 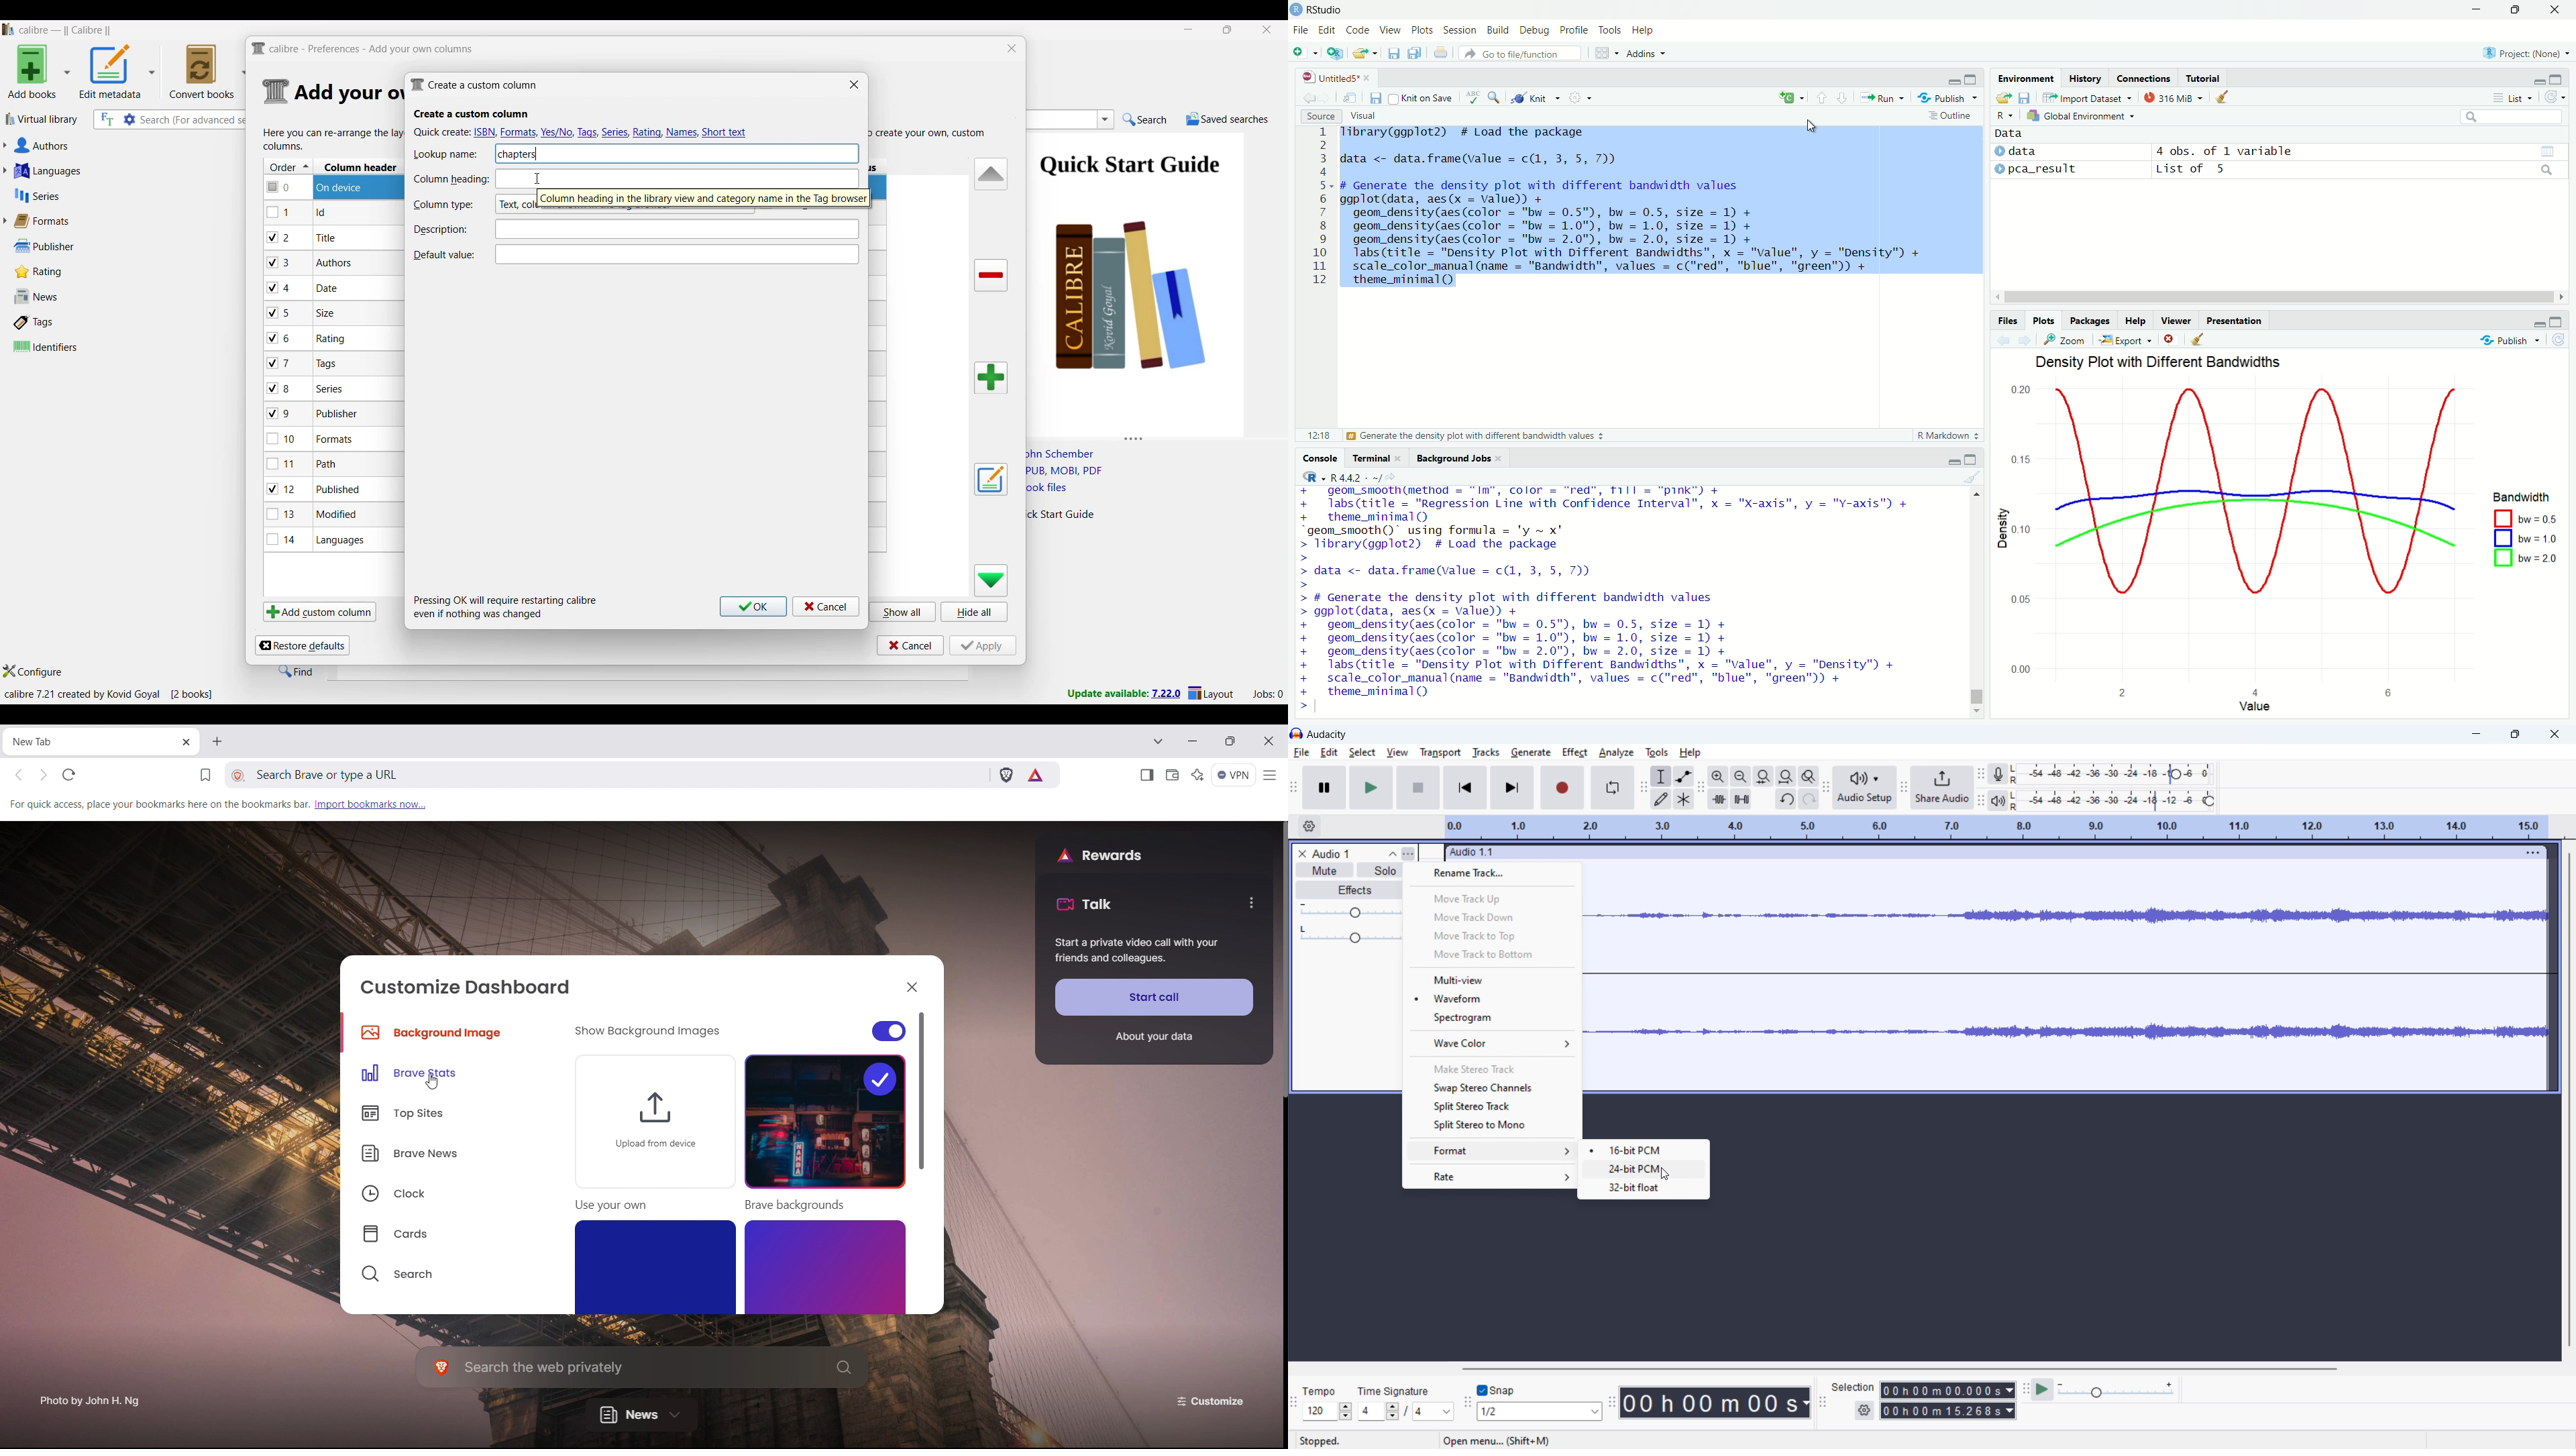 What do you see at coordinates (2025, 97) in the screenshot?
I see `Save workspace as` at bounding box center [2025, 97].